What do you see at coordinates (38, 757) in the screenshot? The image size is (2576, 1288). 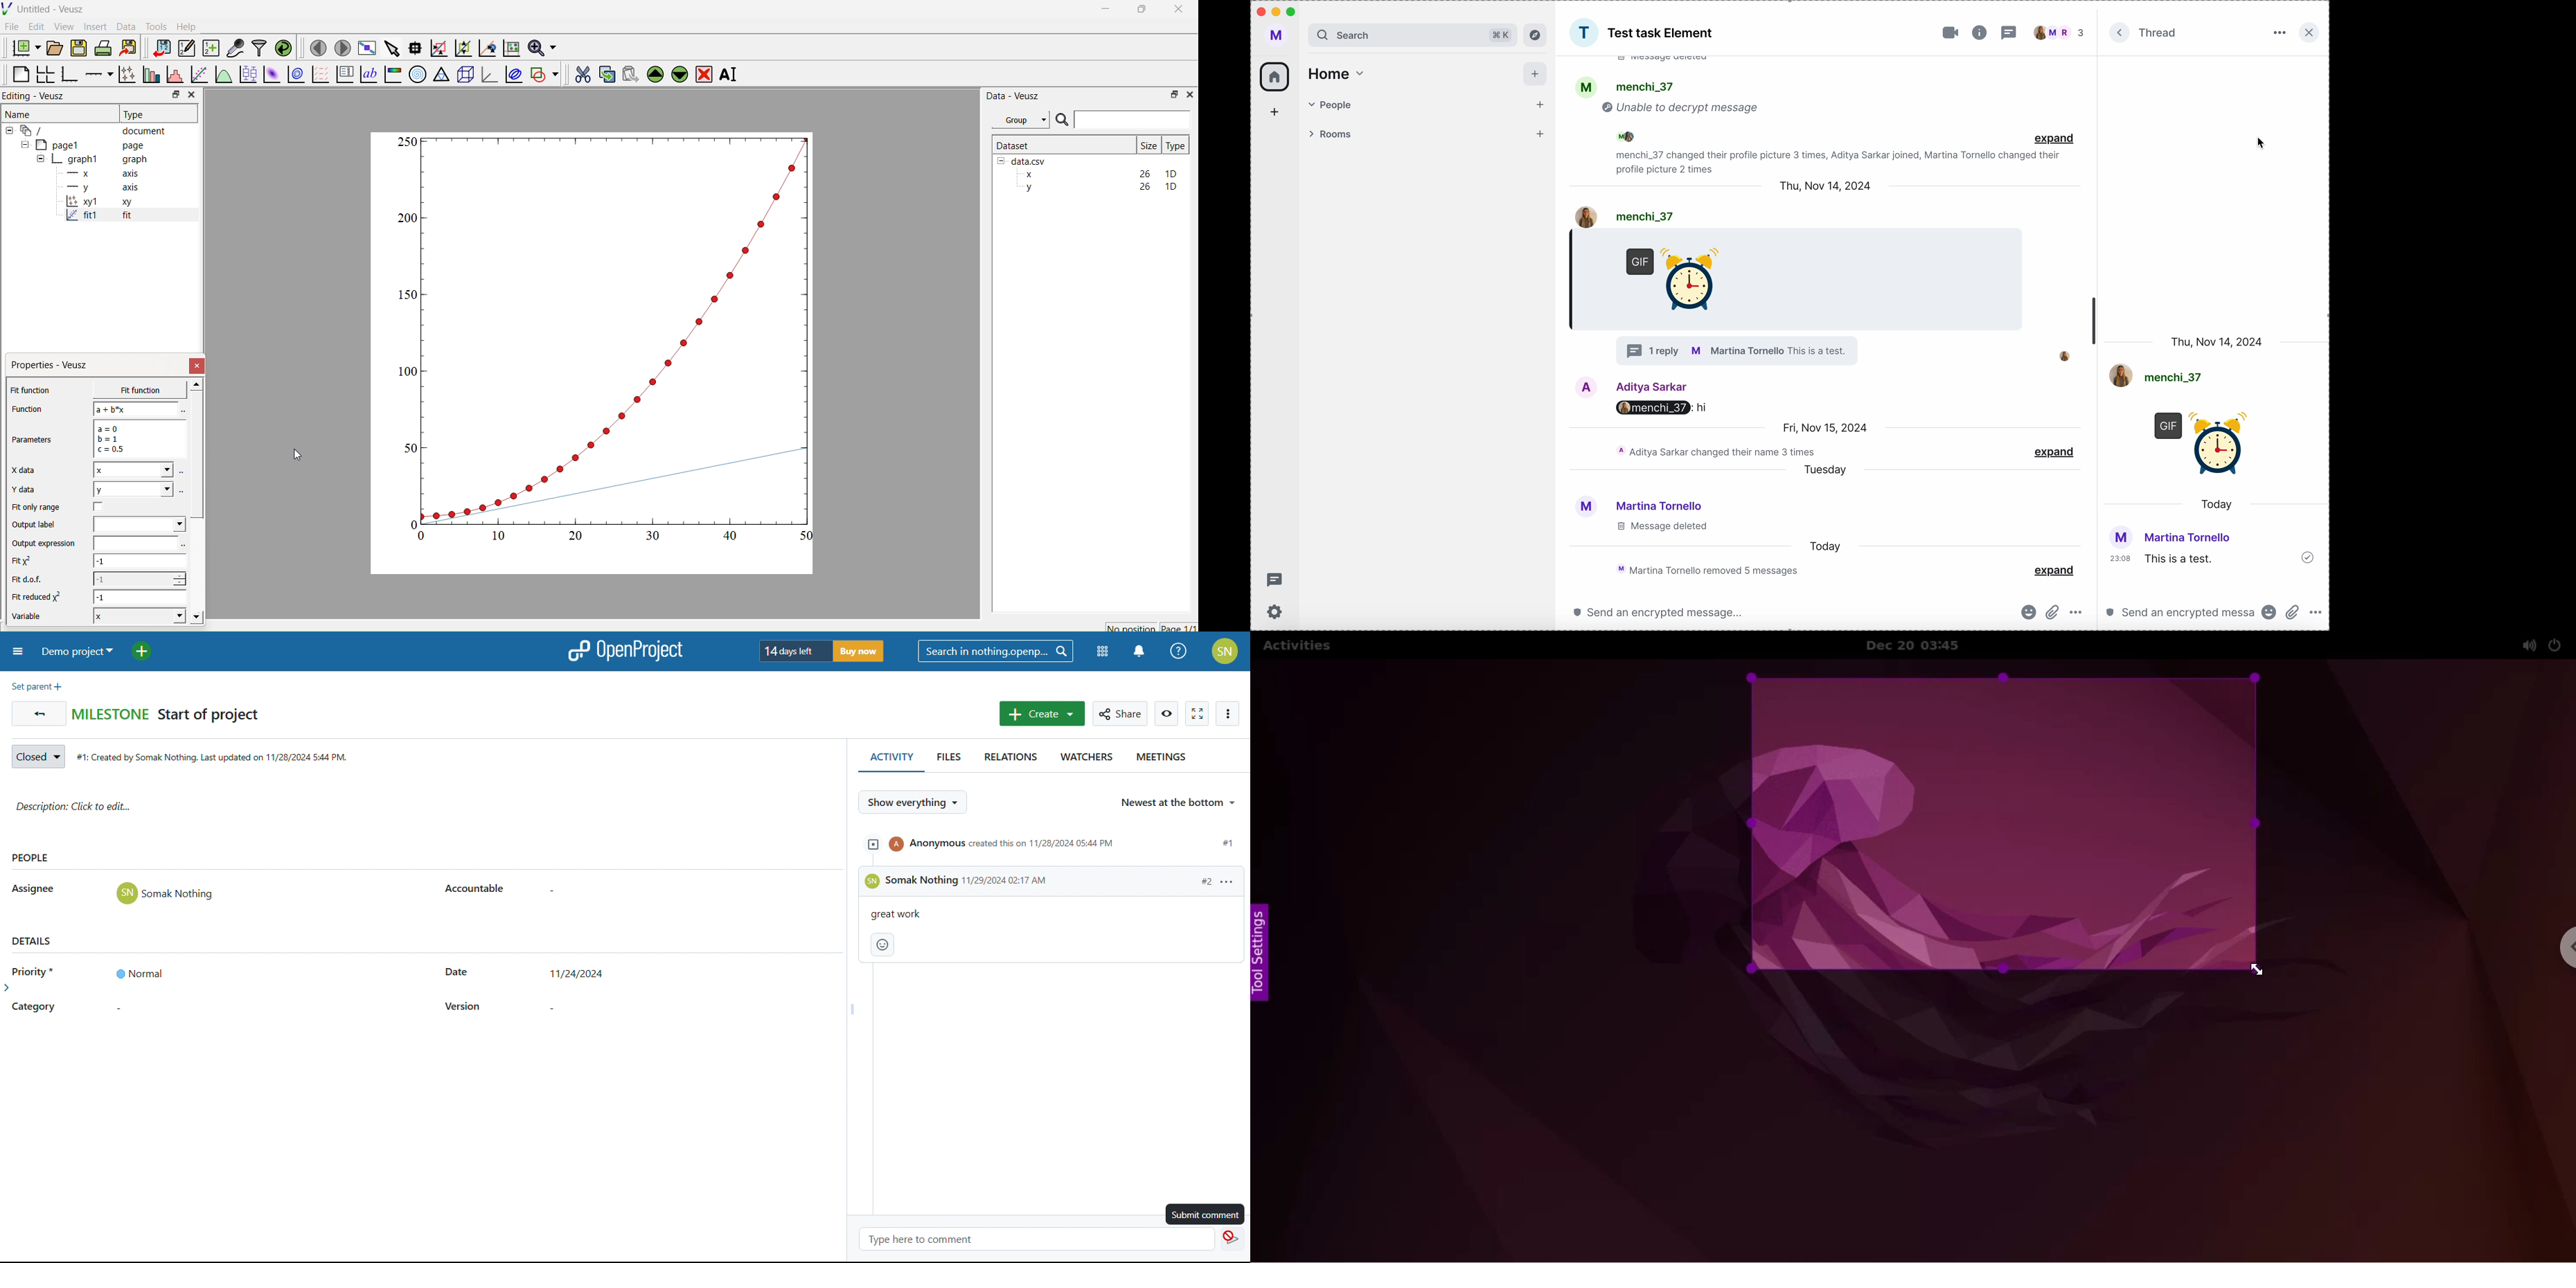 I see `set status` at bounding box center [38, 757].